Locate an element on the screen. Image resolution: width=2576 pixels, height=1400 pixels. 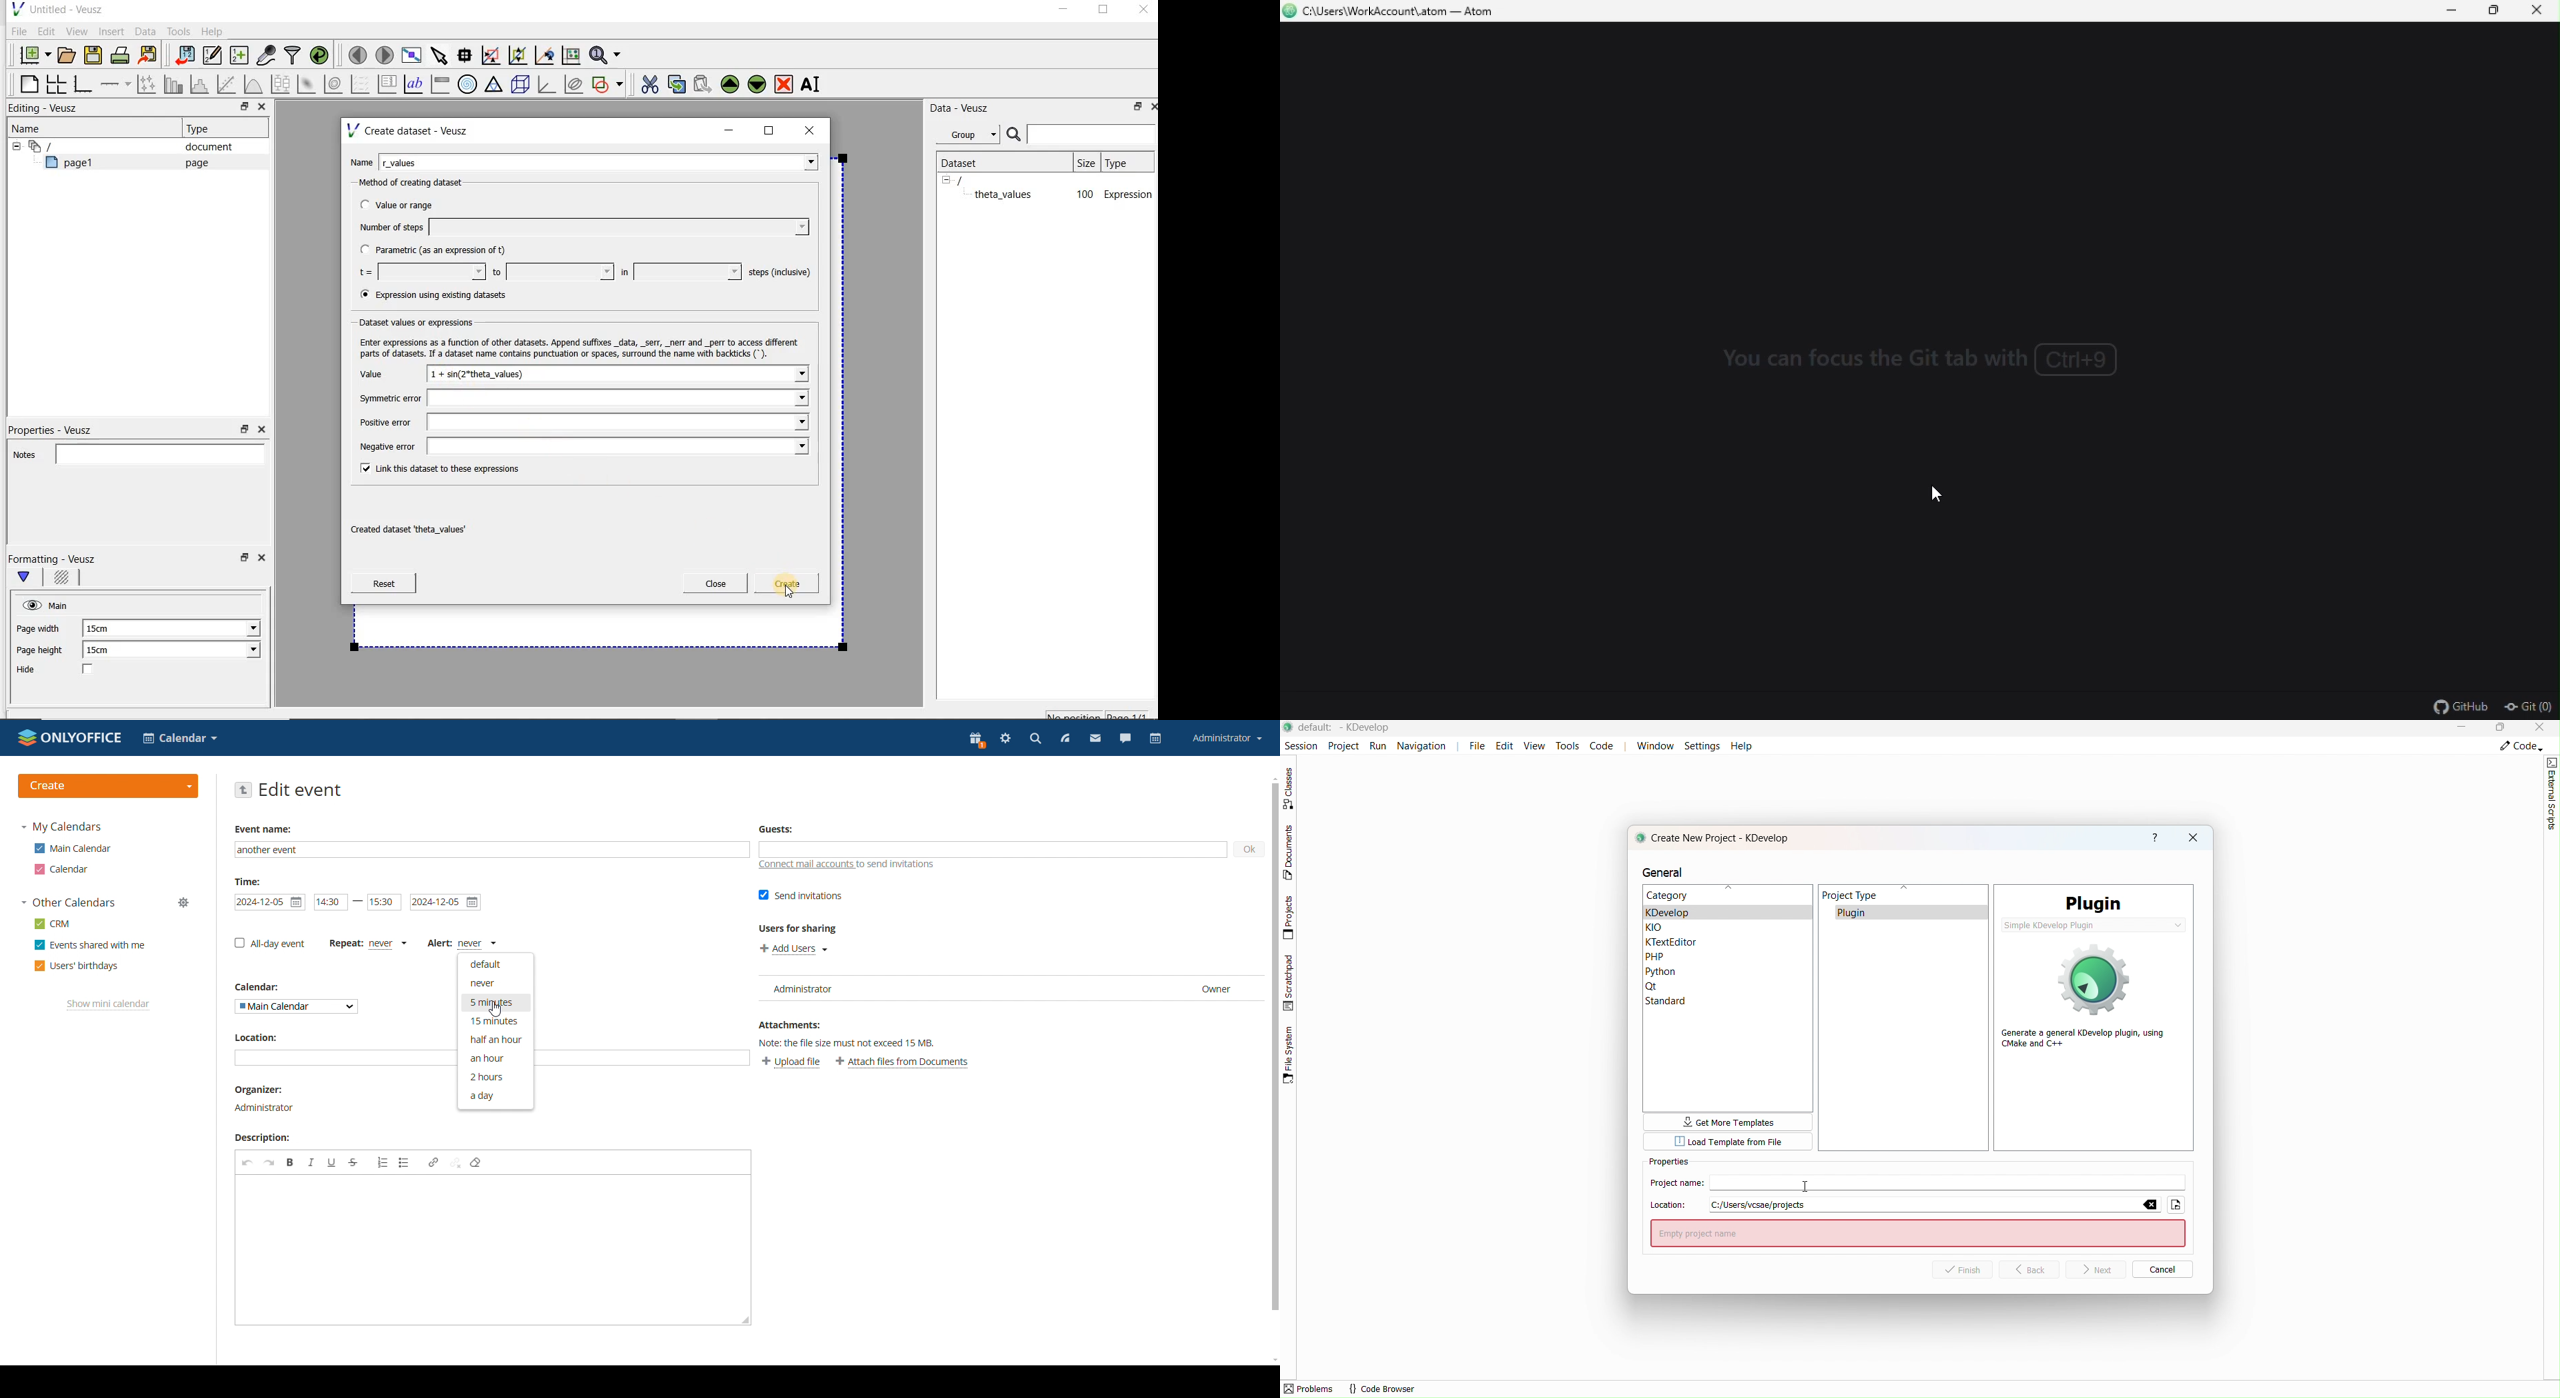
polar graph is located at coordinates (468, 84).